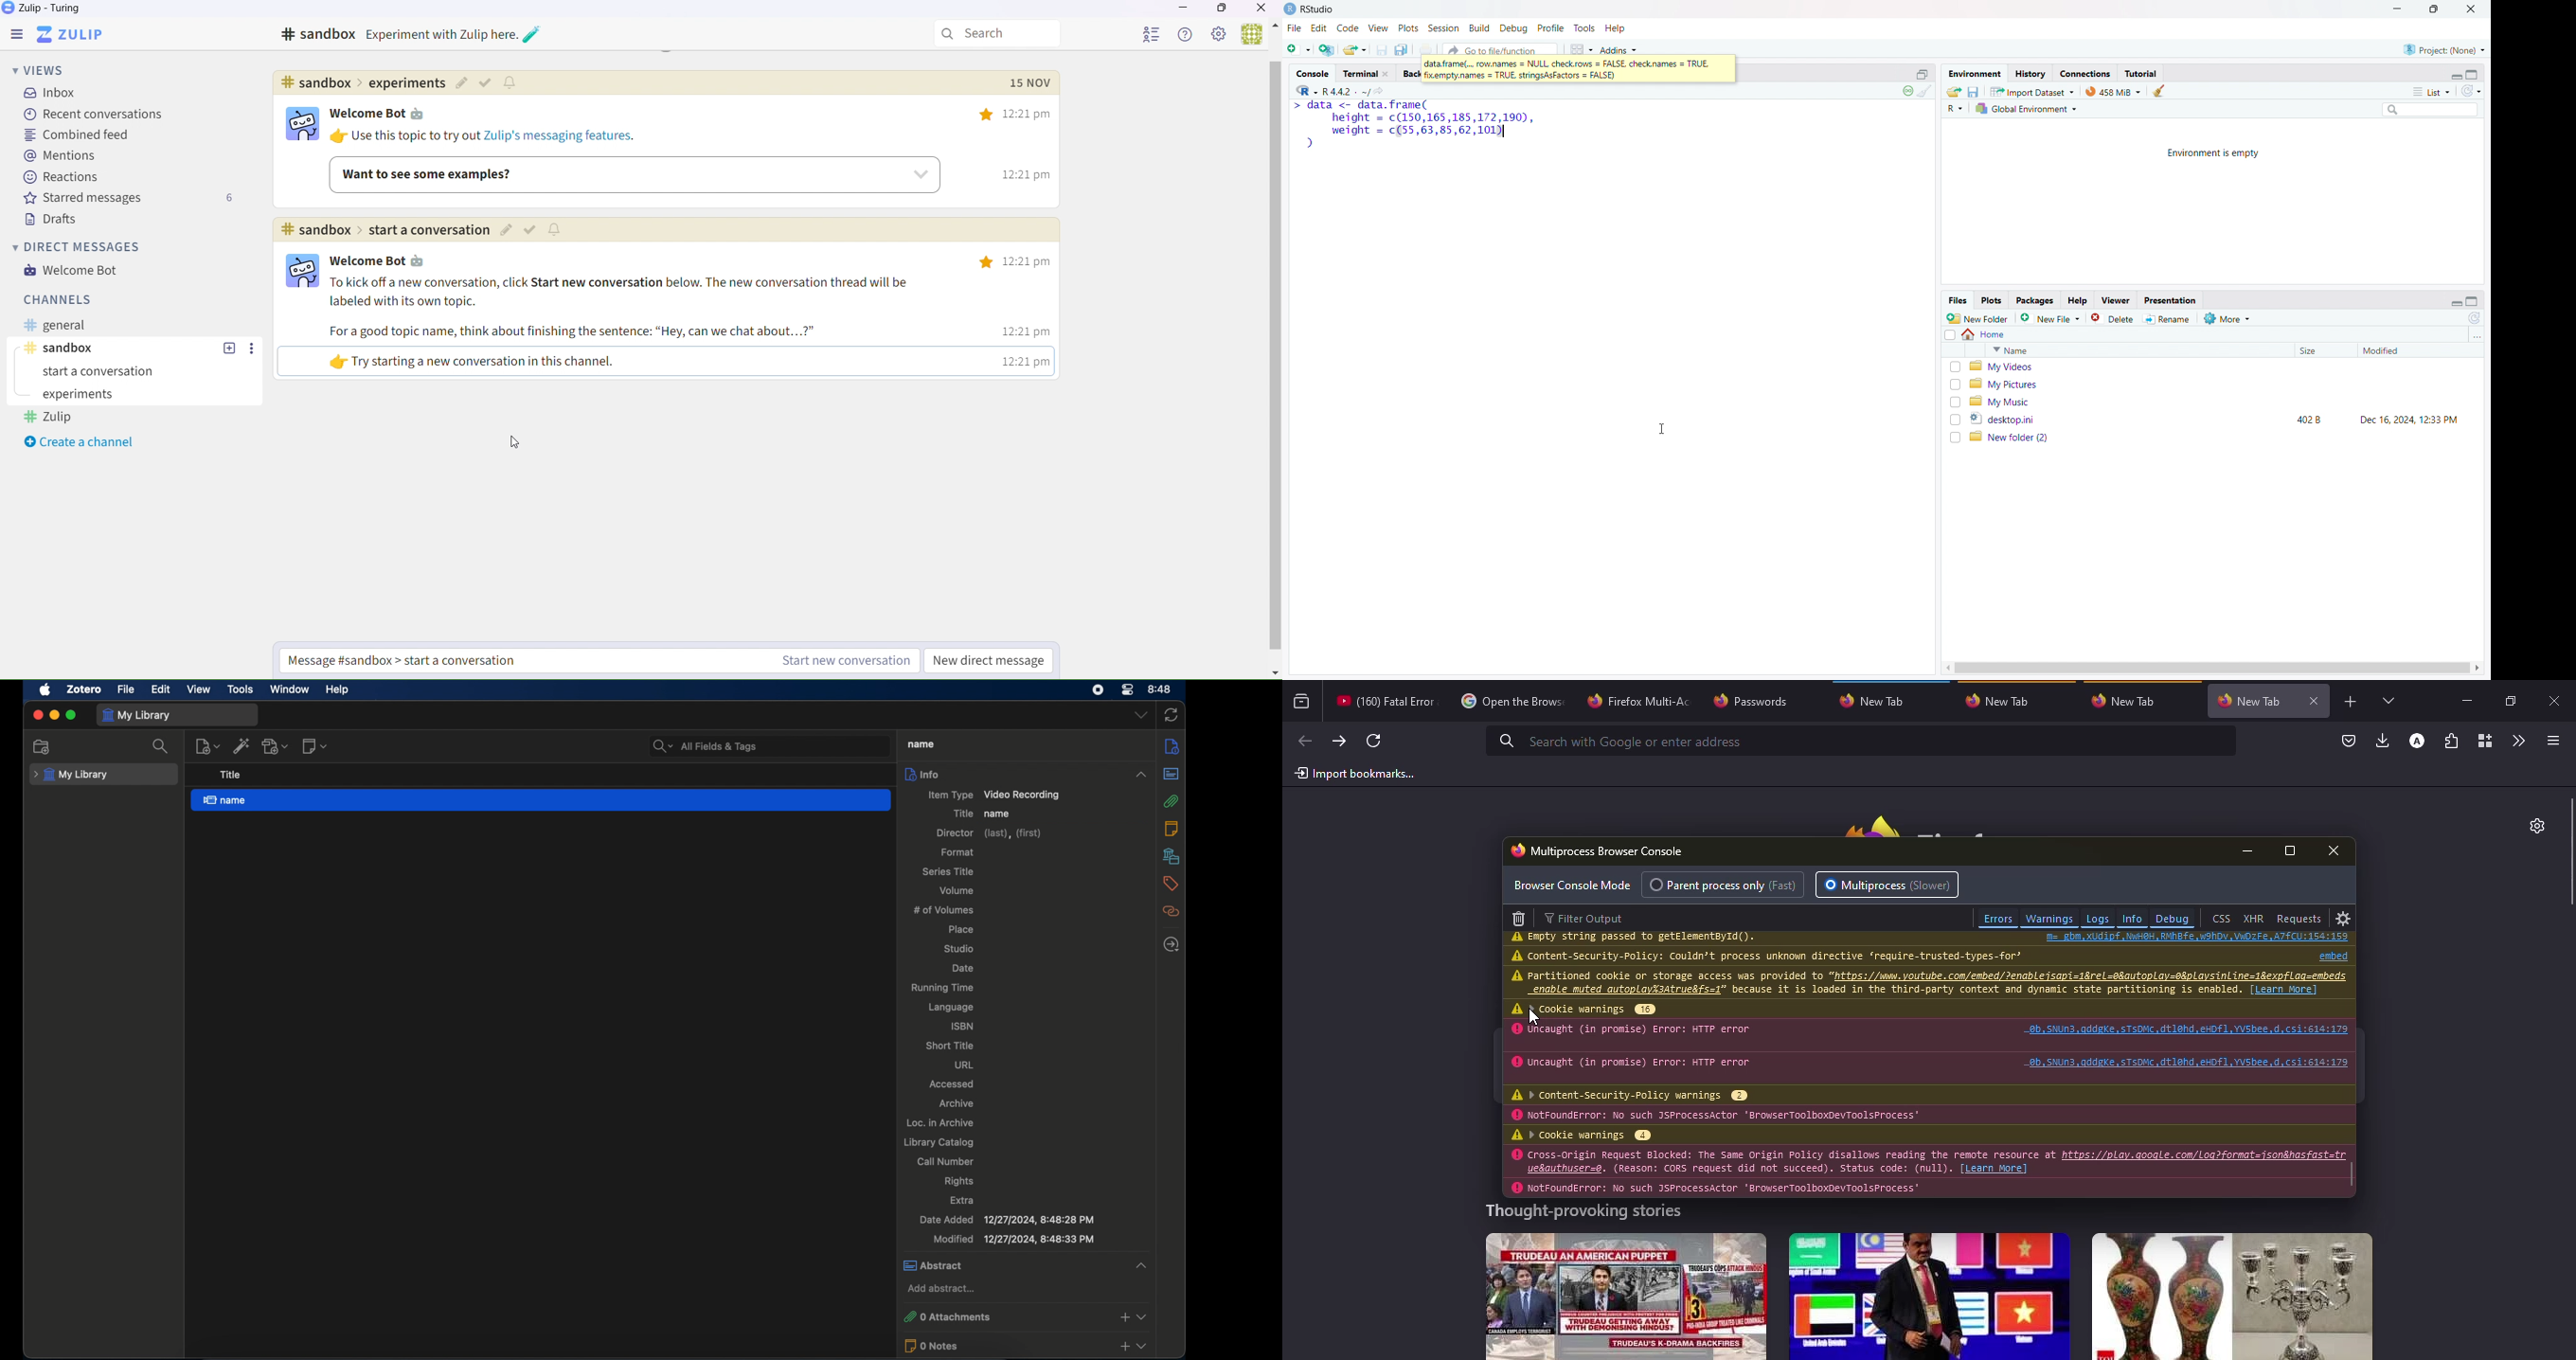 The image size is (2576, 1372). I want to click on abstract, so click(1025, 1266).